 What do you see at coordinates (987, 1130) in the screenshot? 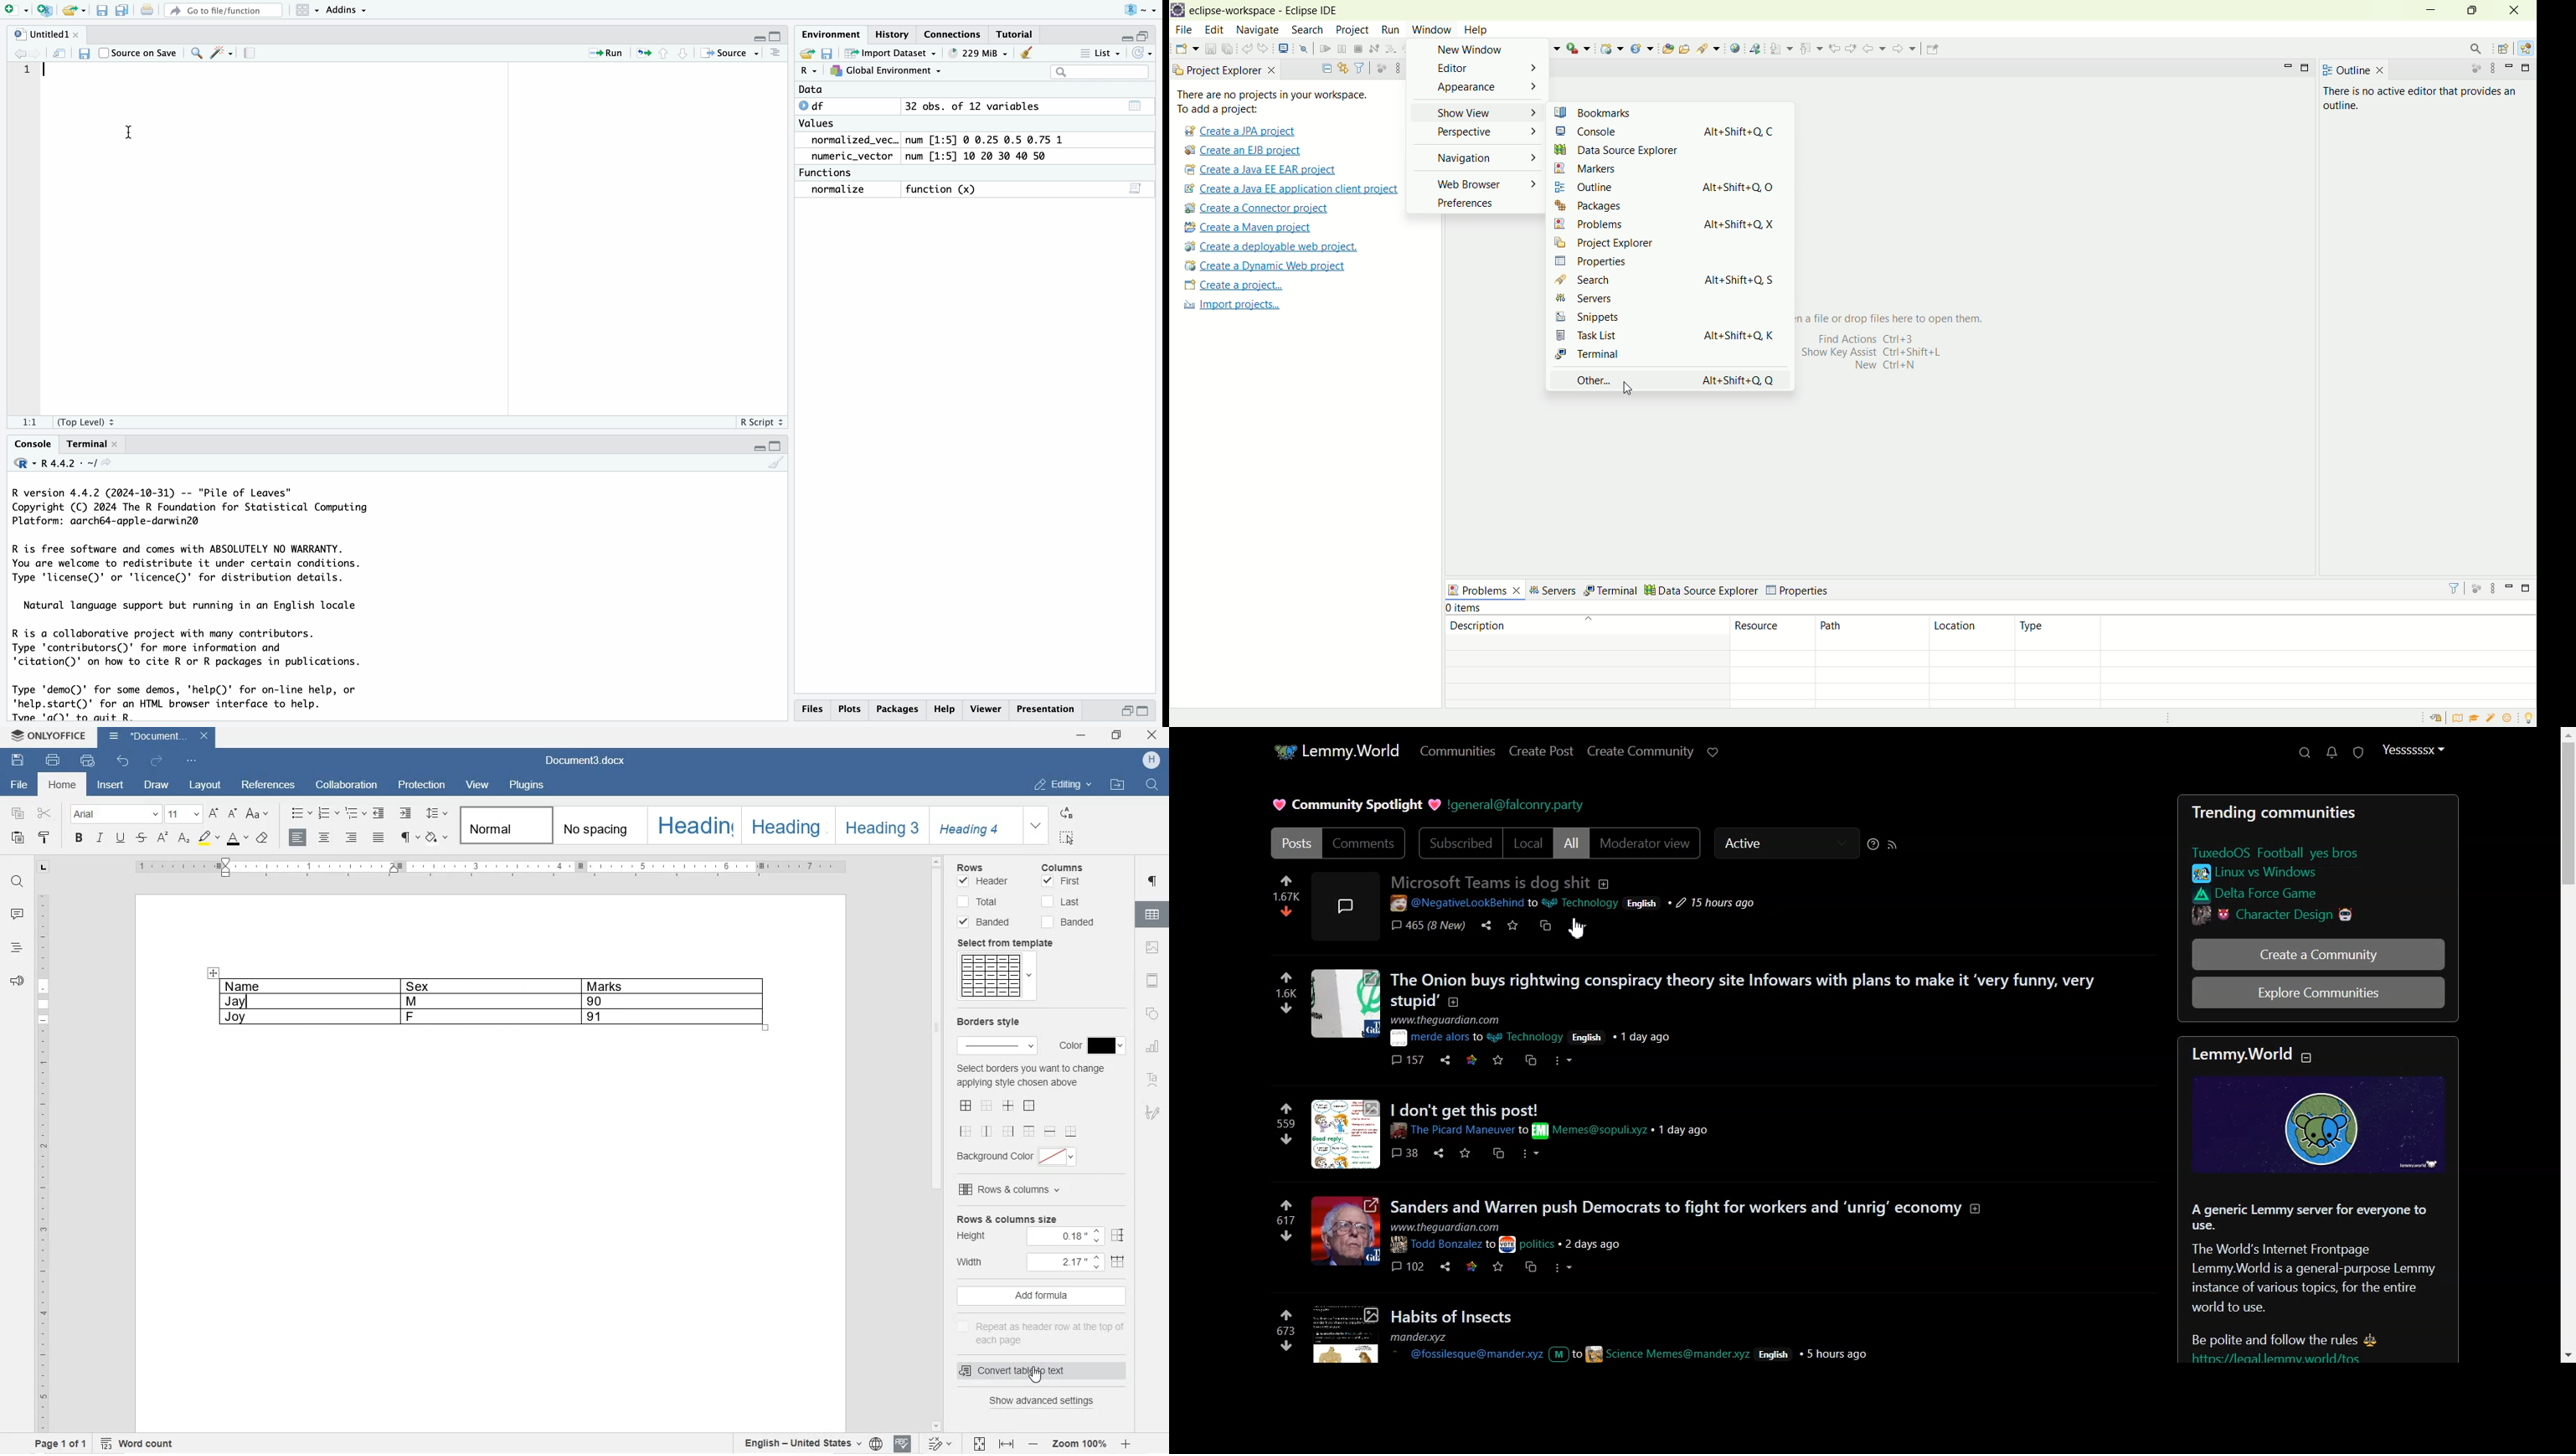
I see `set vertical inner lines only` at bounding box center [987, 1130].